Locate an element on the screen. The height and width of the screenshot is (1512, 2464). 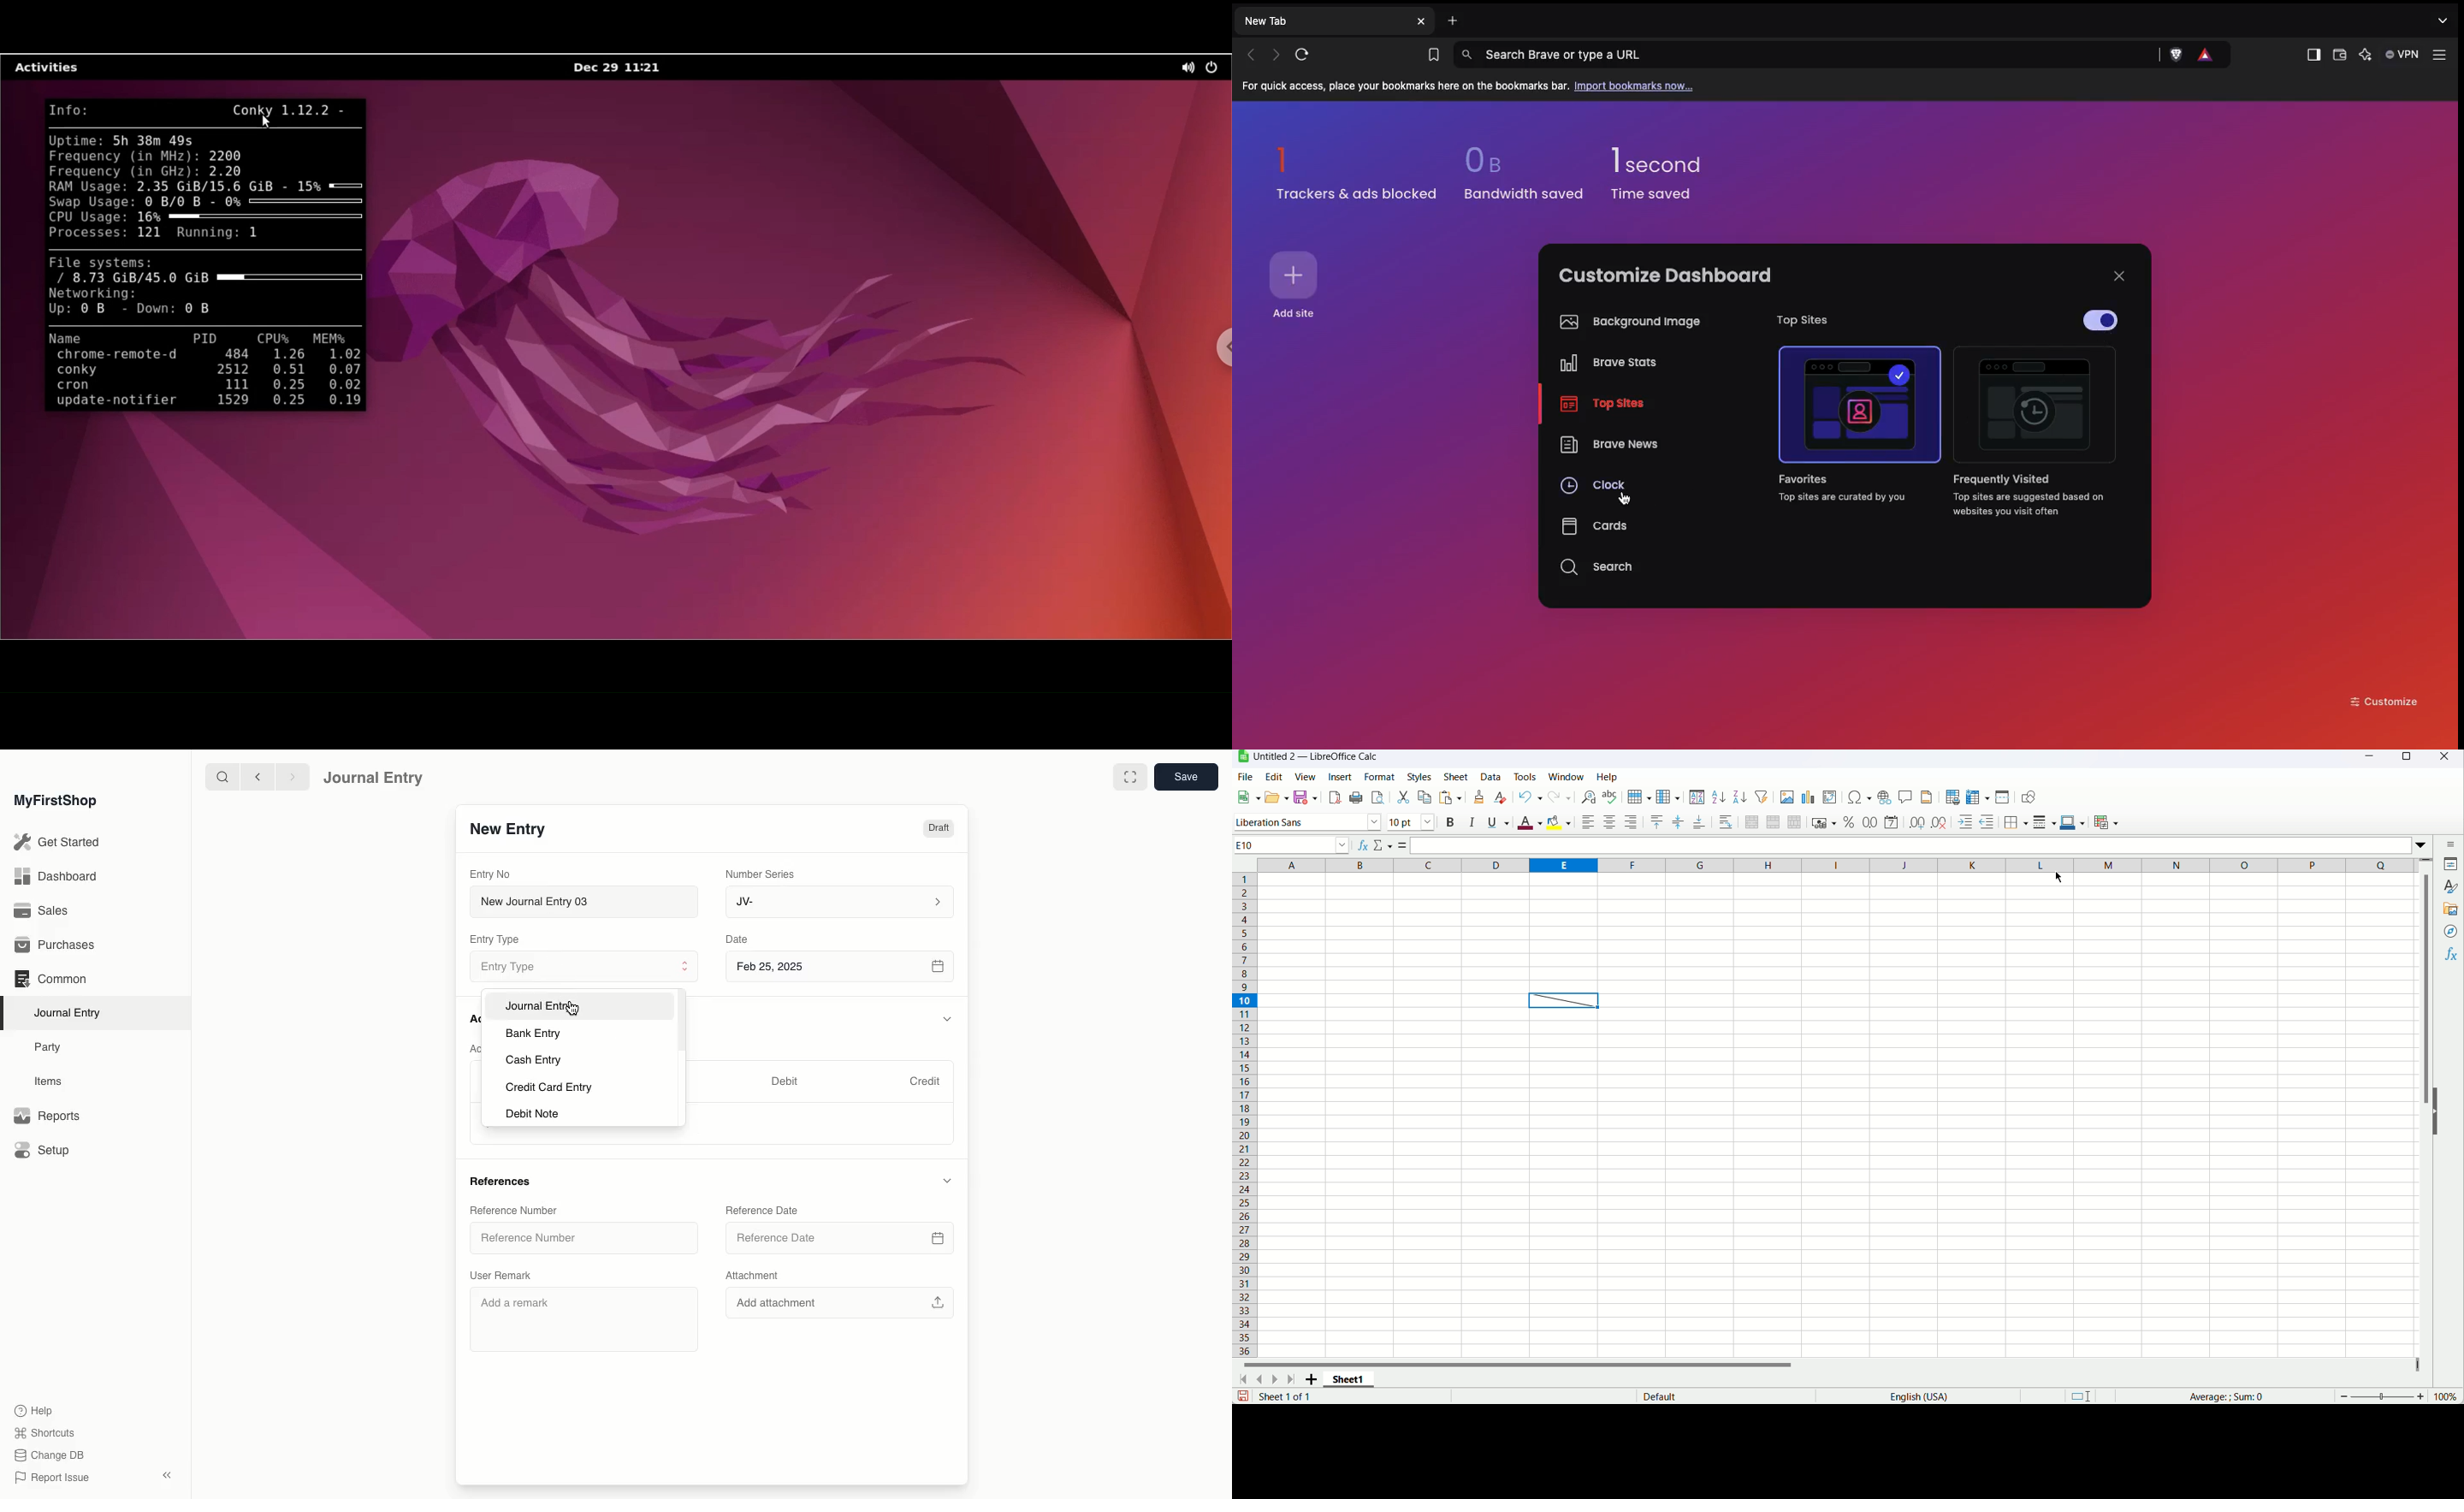
Format is located at coordinates (1380, 776).